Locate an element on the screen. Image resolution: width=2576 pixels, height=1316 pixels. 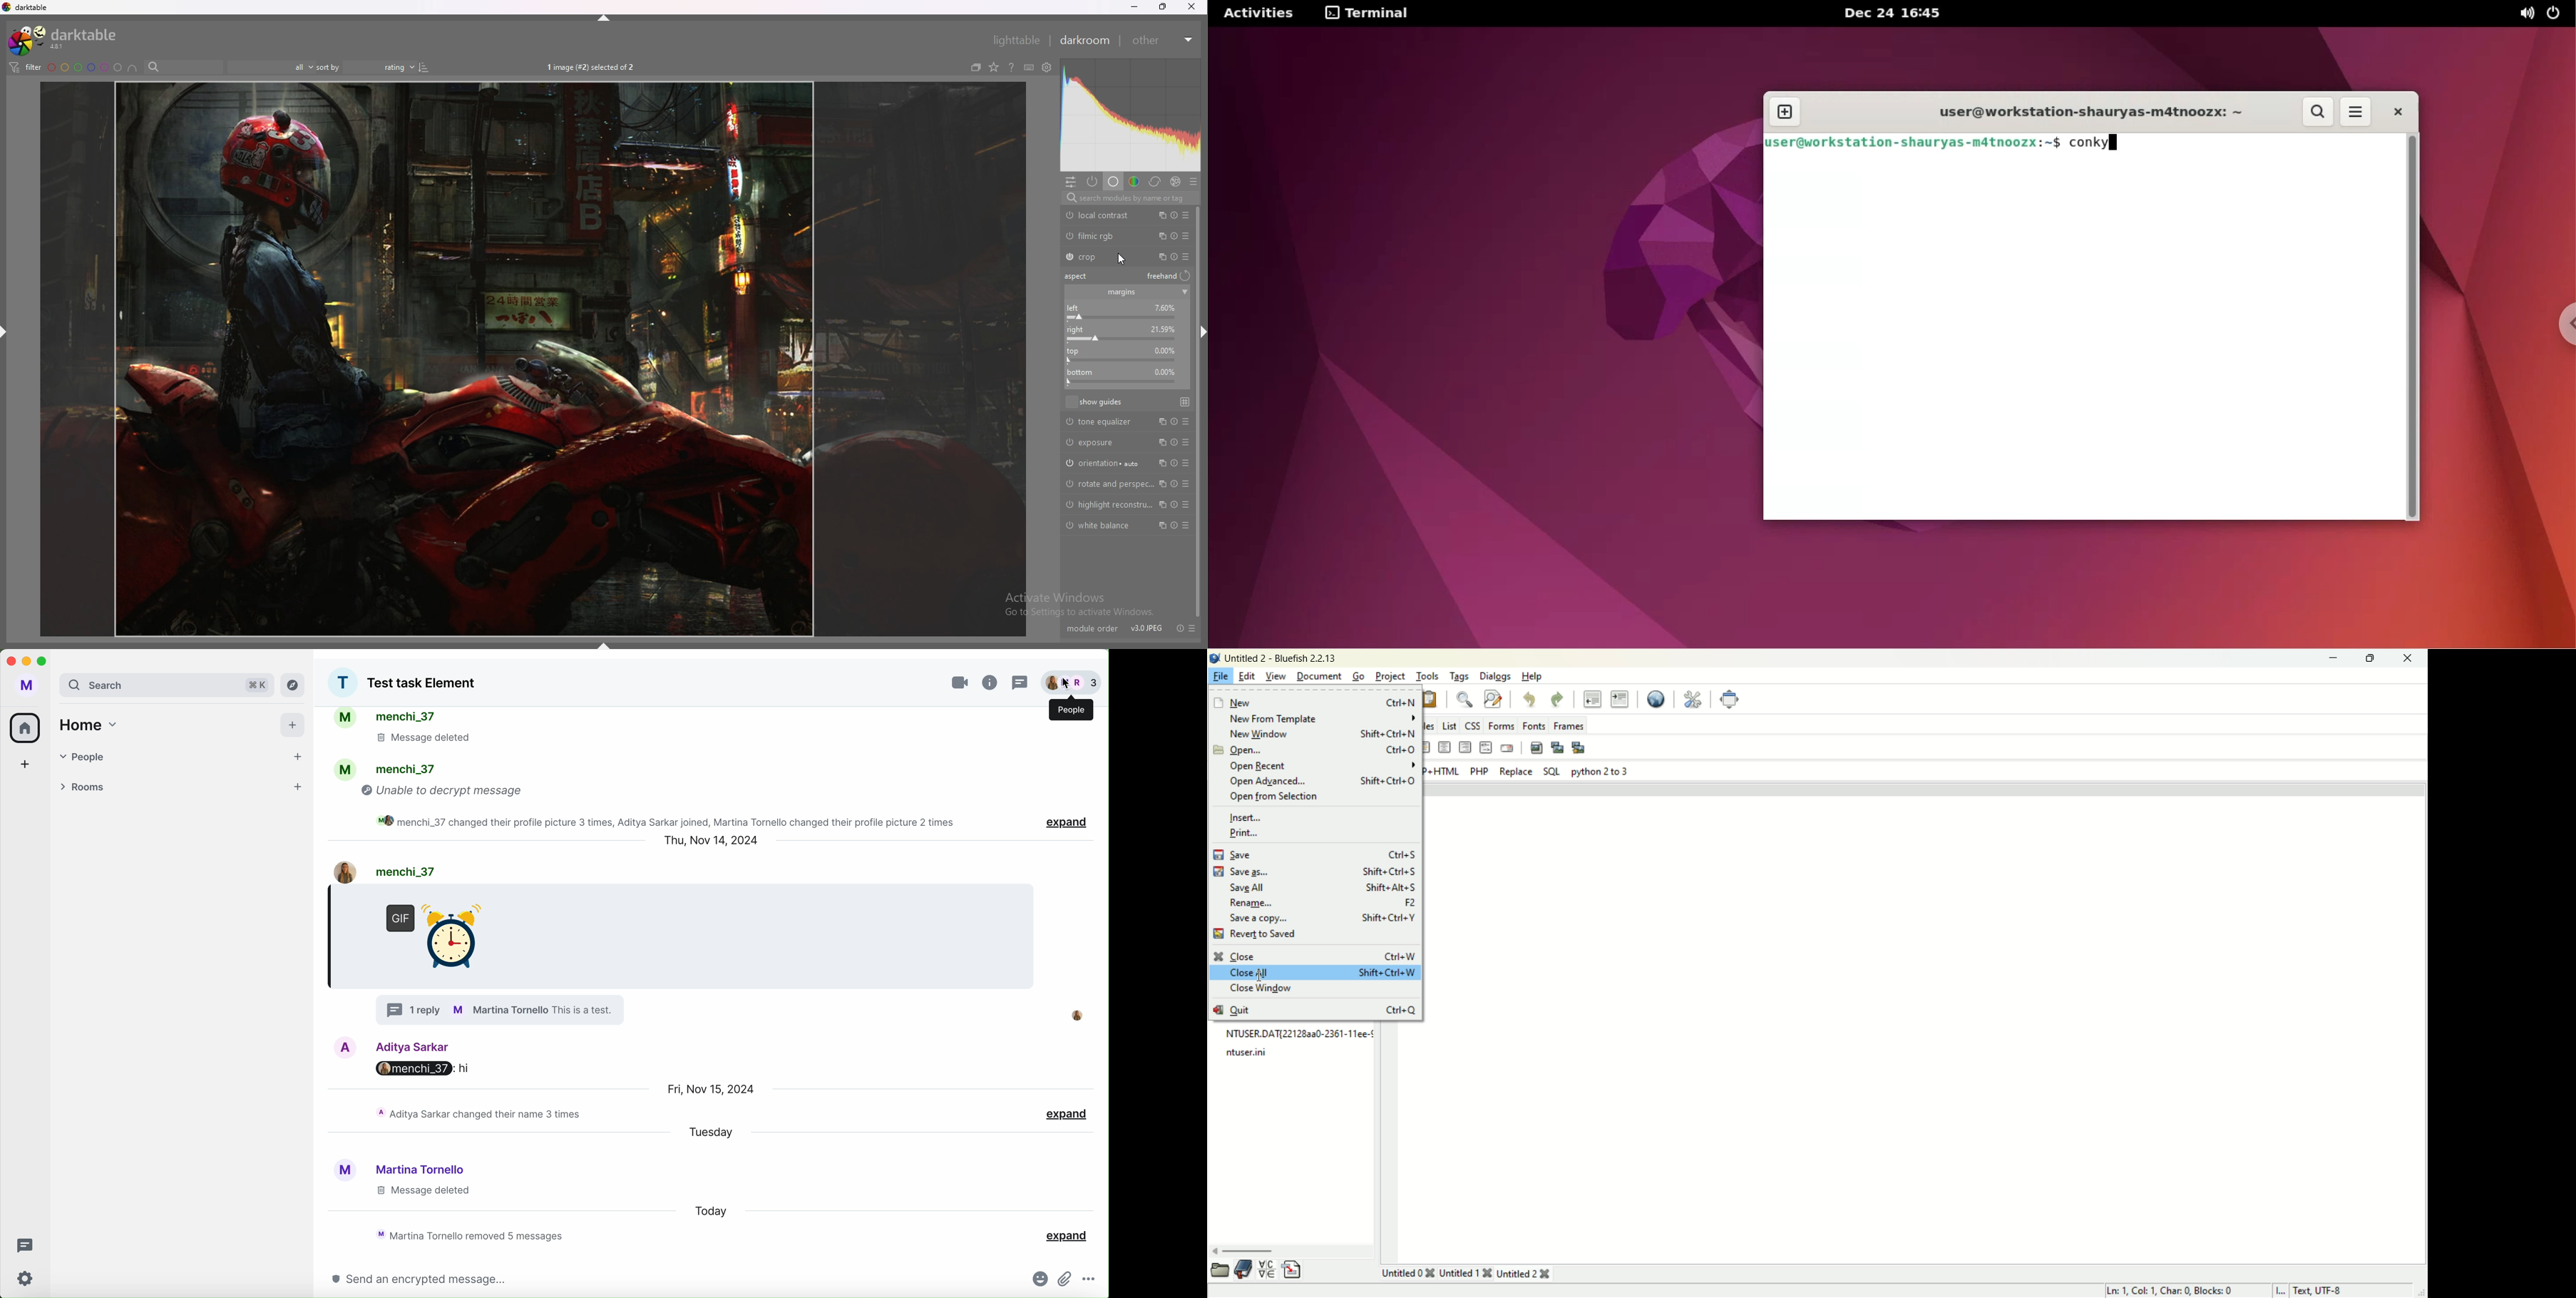
frames is located at coordinates (1570, 725).